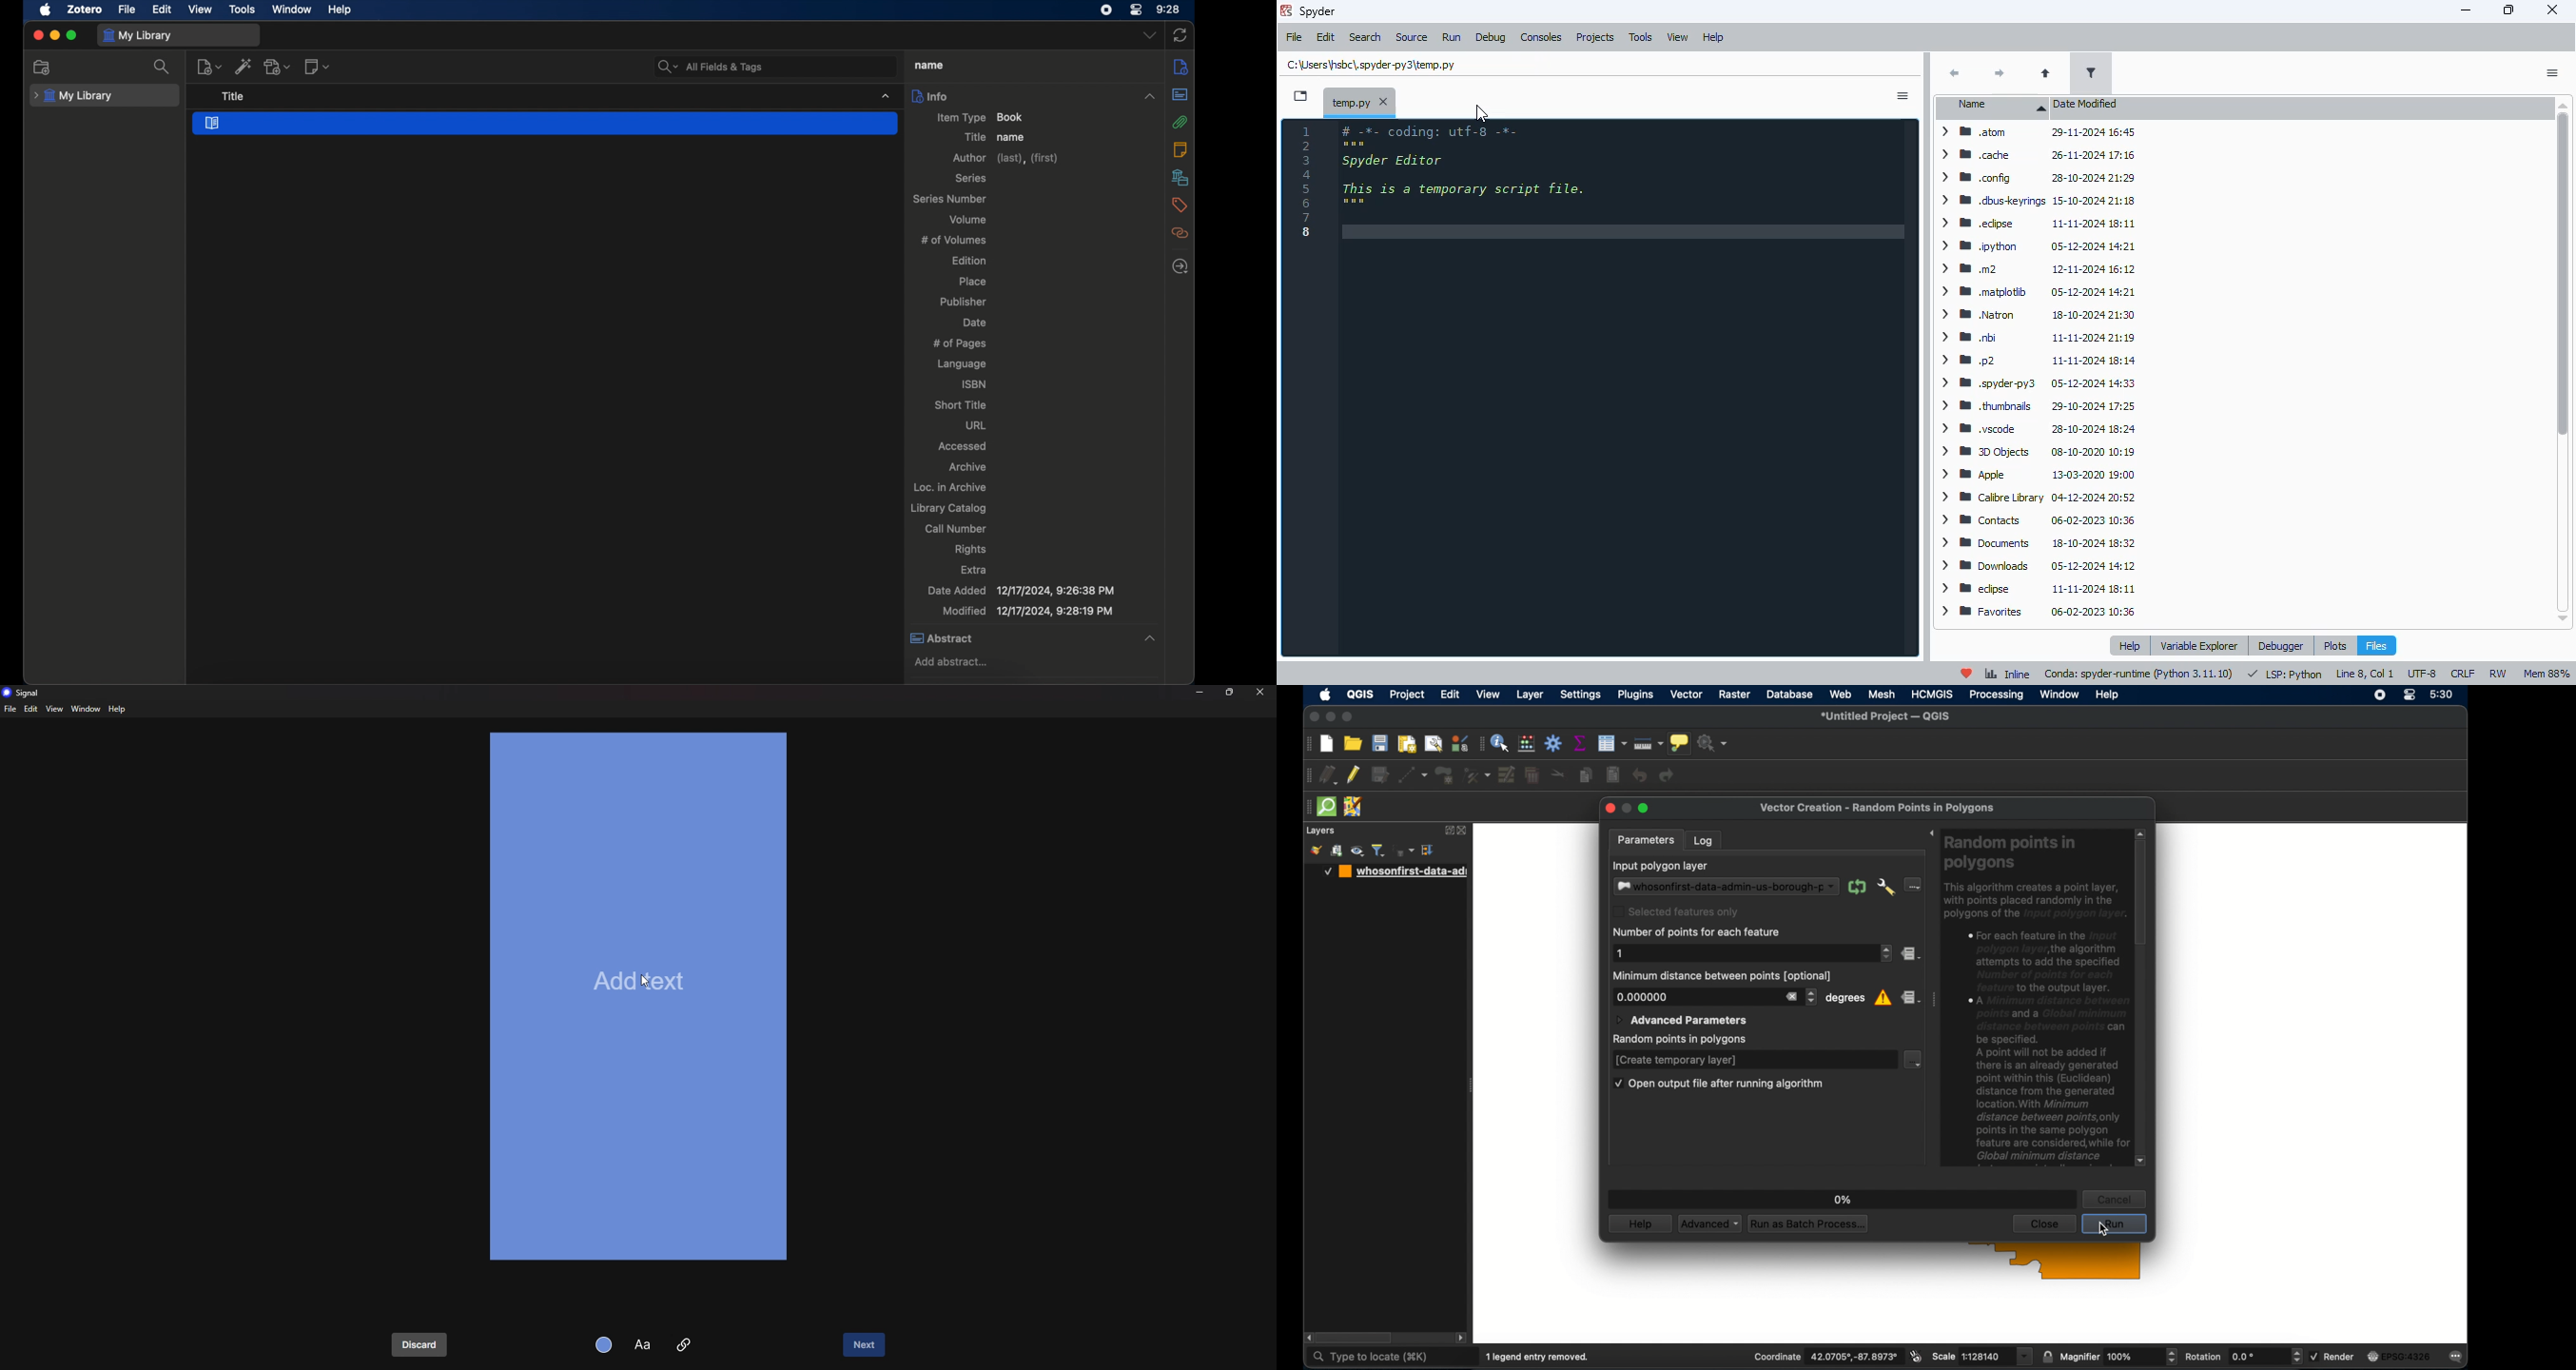 This screenshot has height=1372, width=2576. What do you see at coordinates (38, 36) in the screenshot?
I see `close` at bounding box center [38, 36].